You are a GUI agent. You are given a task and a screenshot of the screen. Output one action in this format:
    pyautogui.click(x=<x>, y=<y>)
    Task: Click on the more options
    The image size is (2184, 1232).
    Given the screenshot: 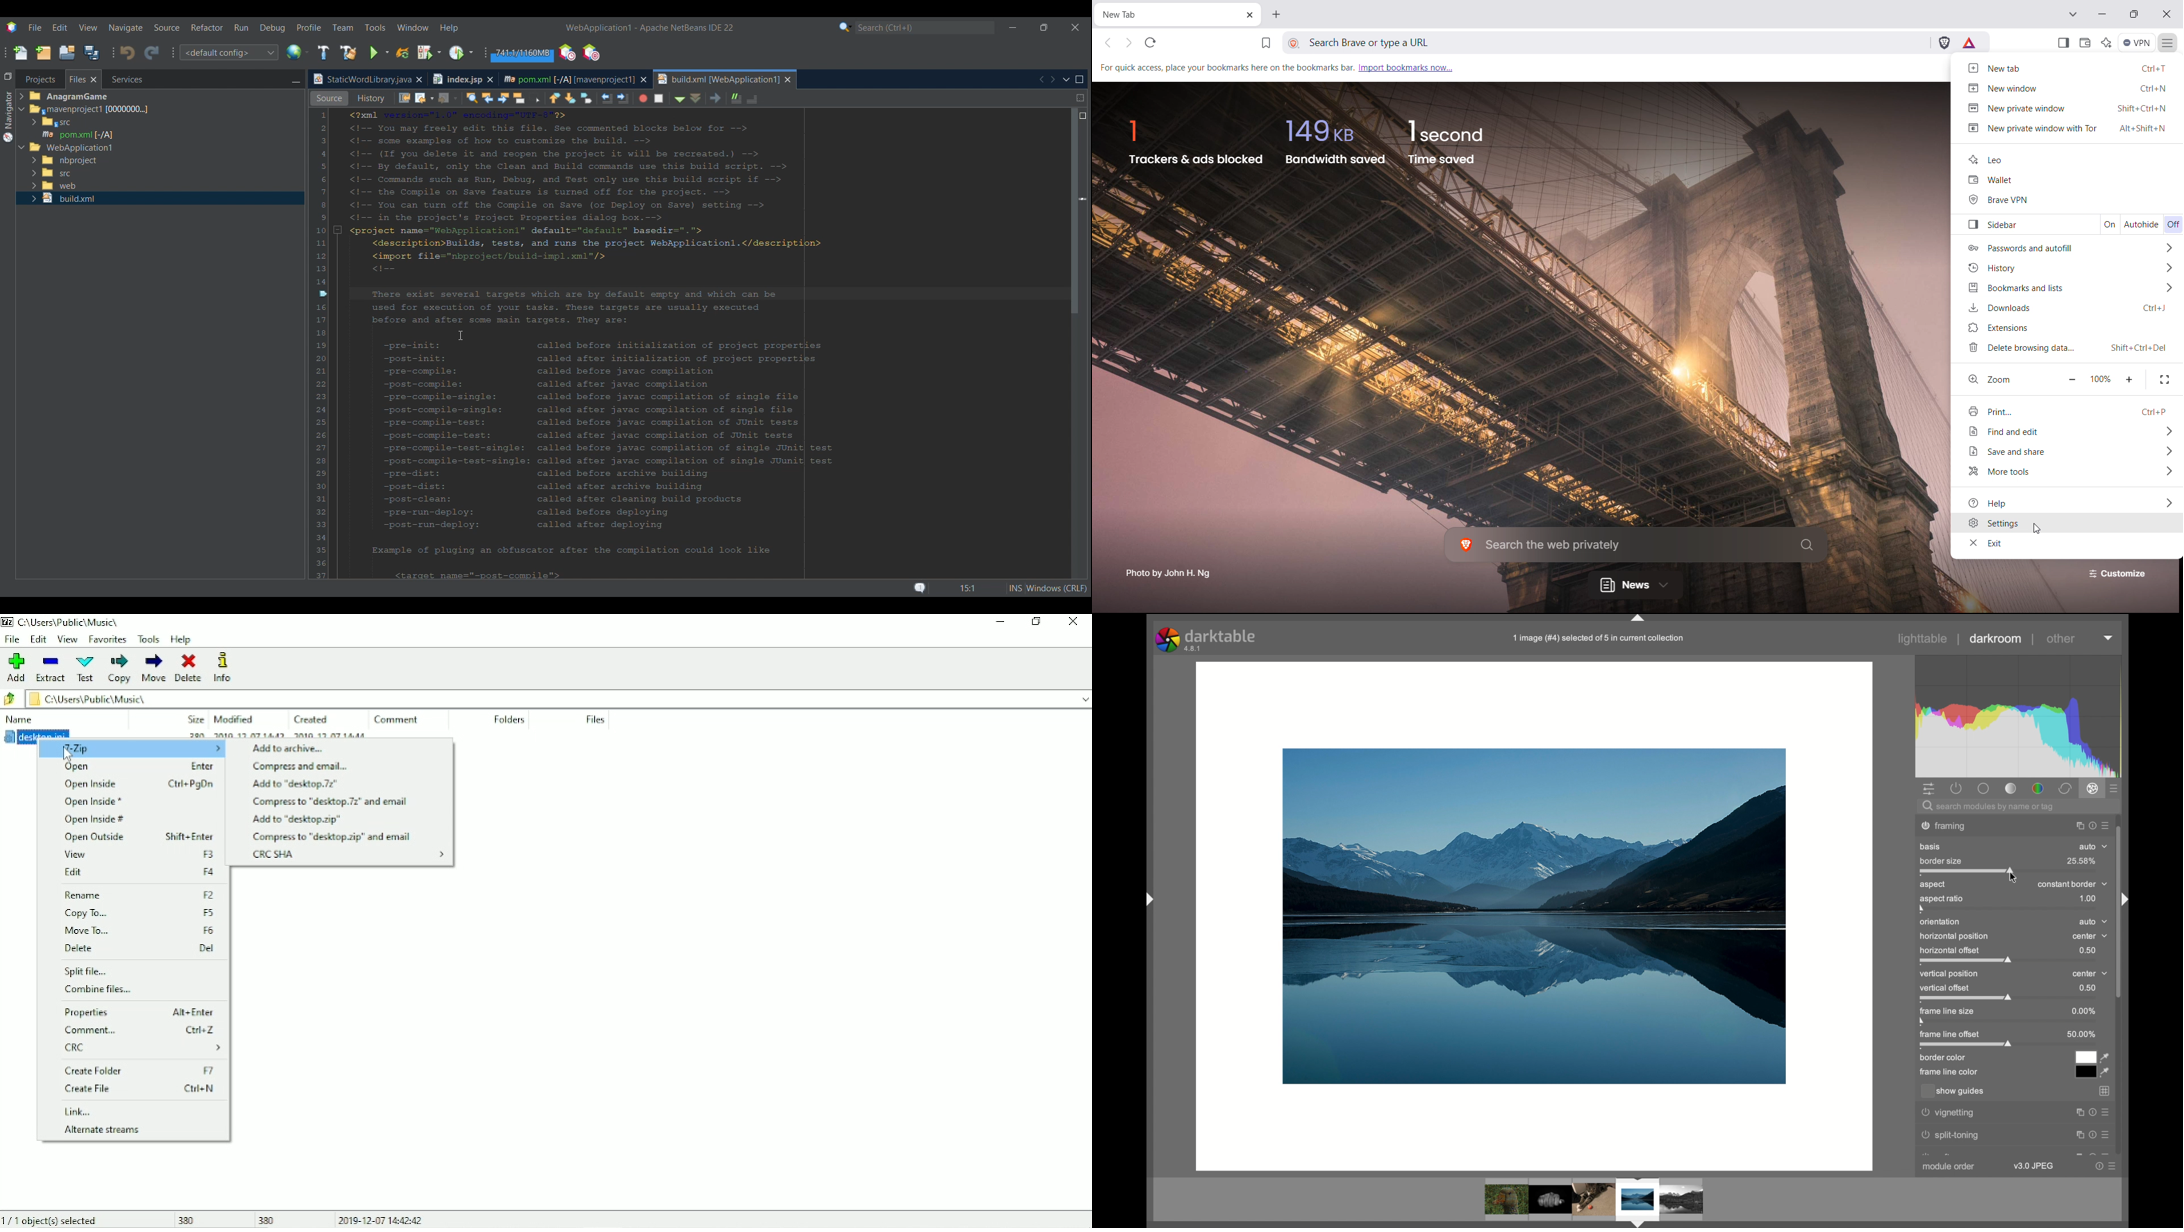 What is the action you would take?
    pyautogui.click(x=2106, y=1167)
    